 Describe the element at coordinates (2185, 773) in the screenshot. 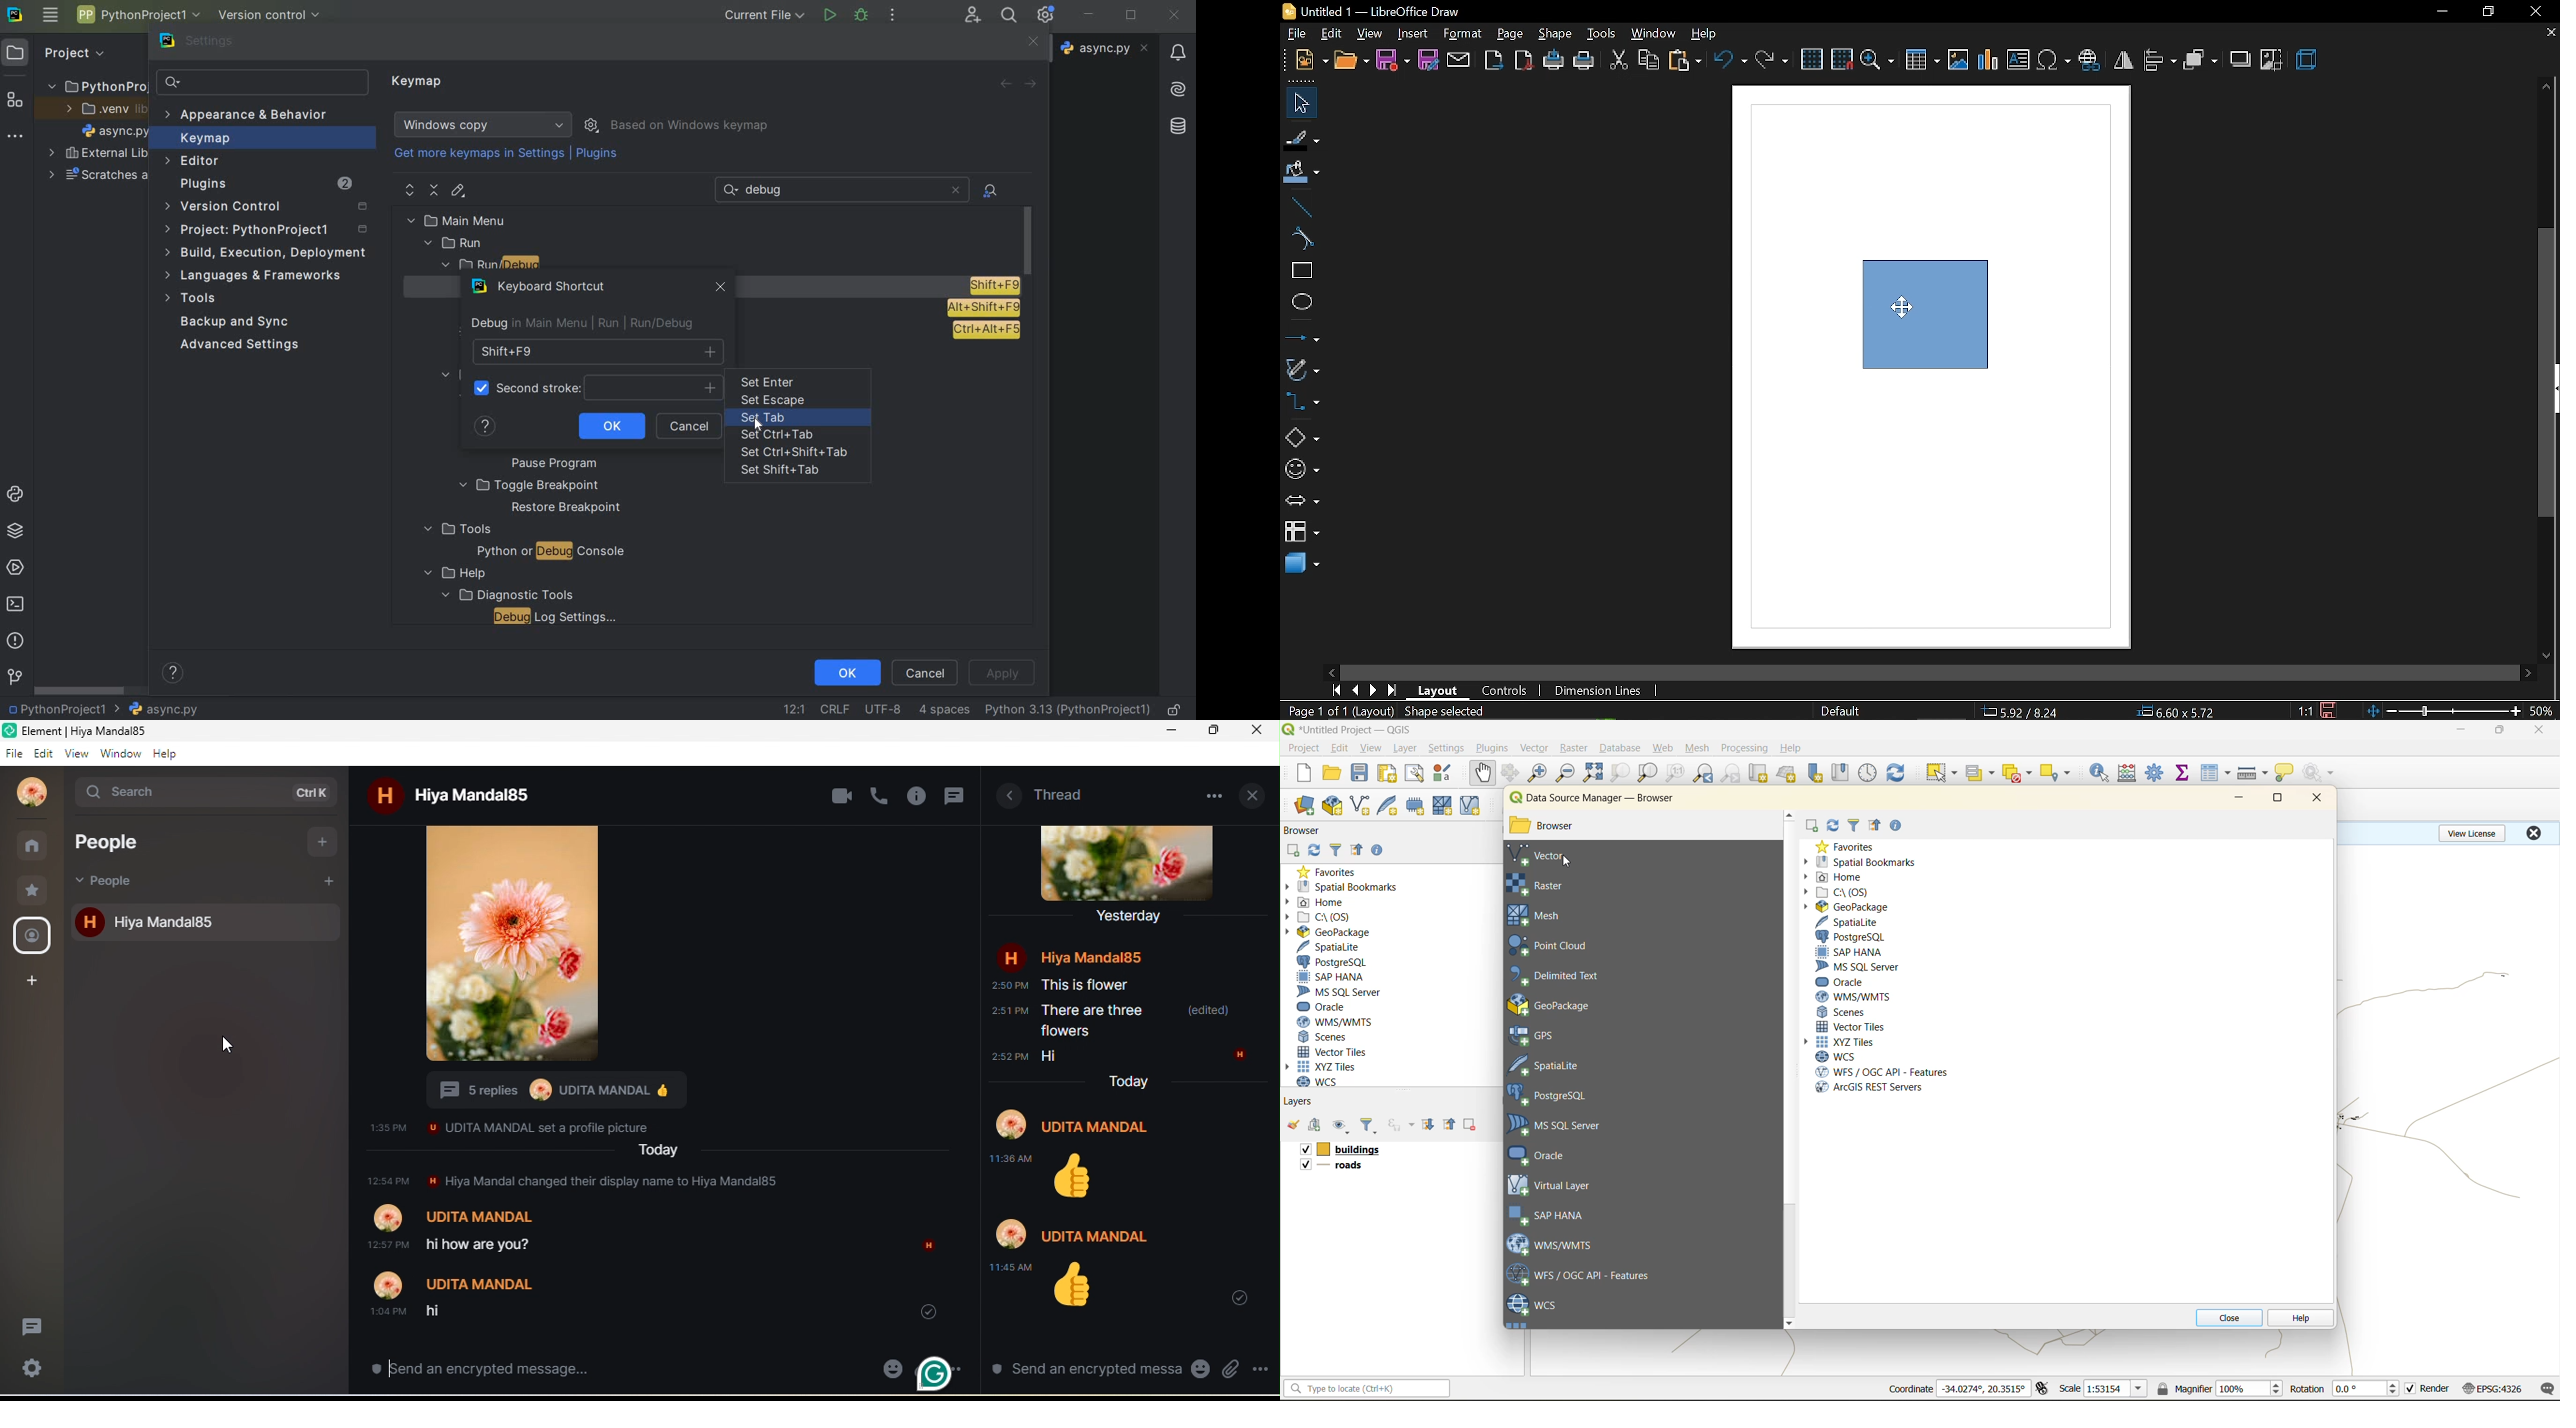

I see `statistical summary` at that location.